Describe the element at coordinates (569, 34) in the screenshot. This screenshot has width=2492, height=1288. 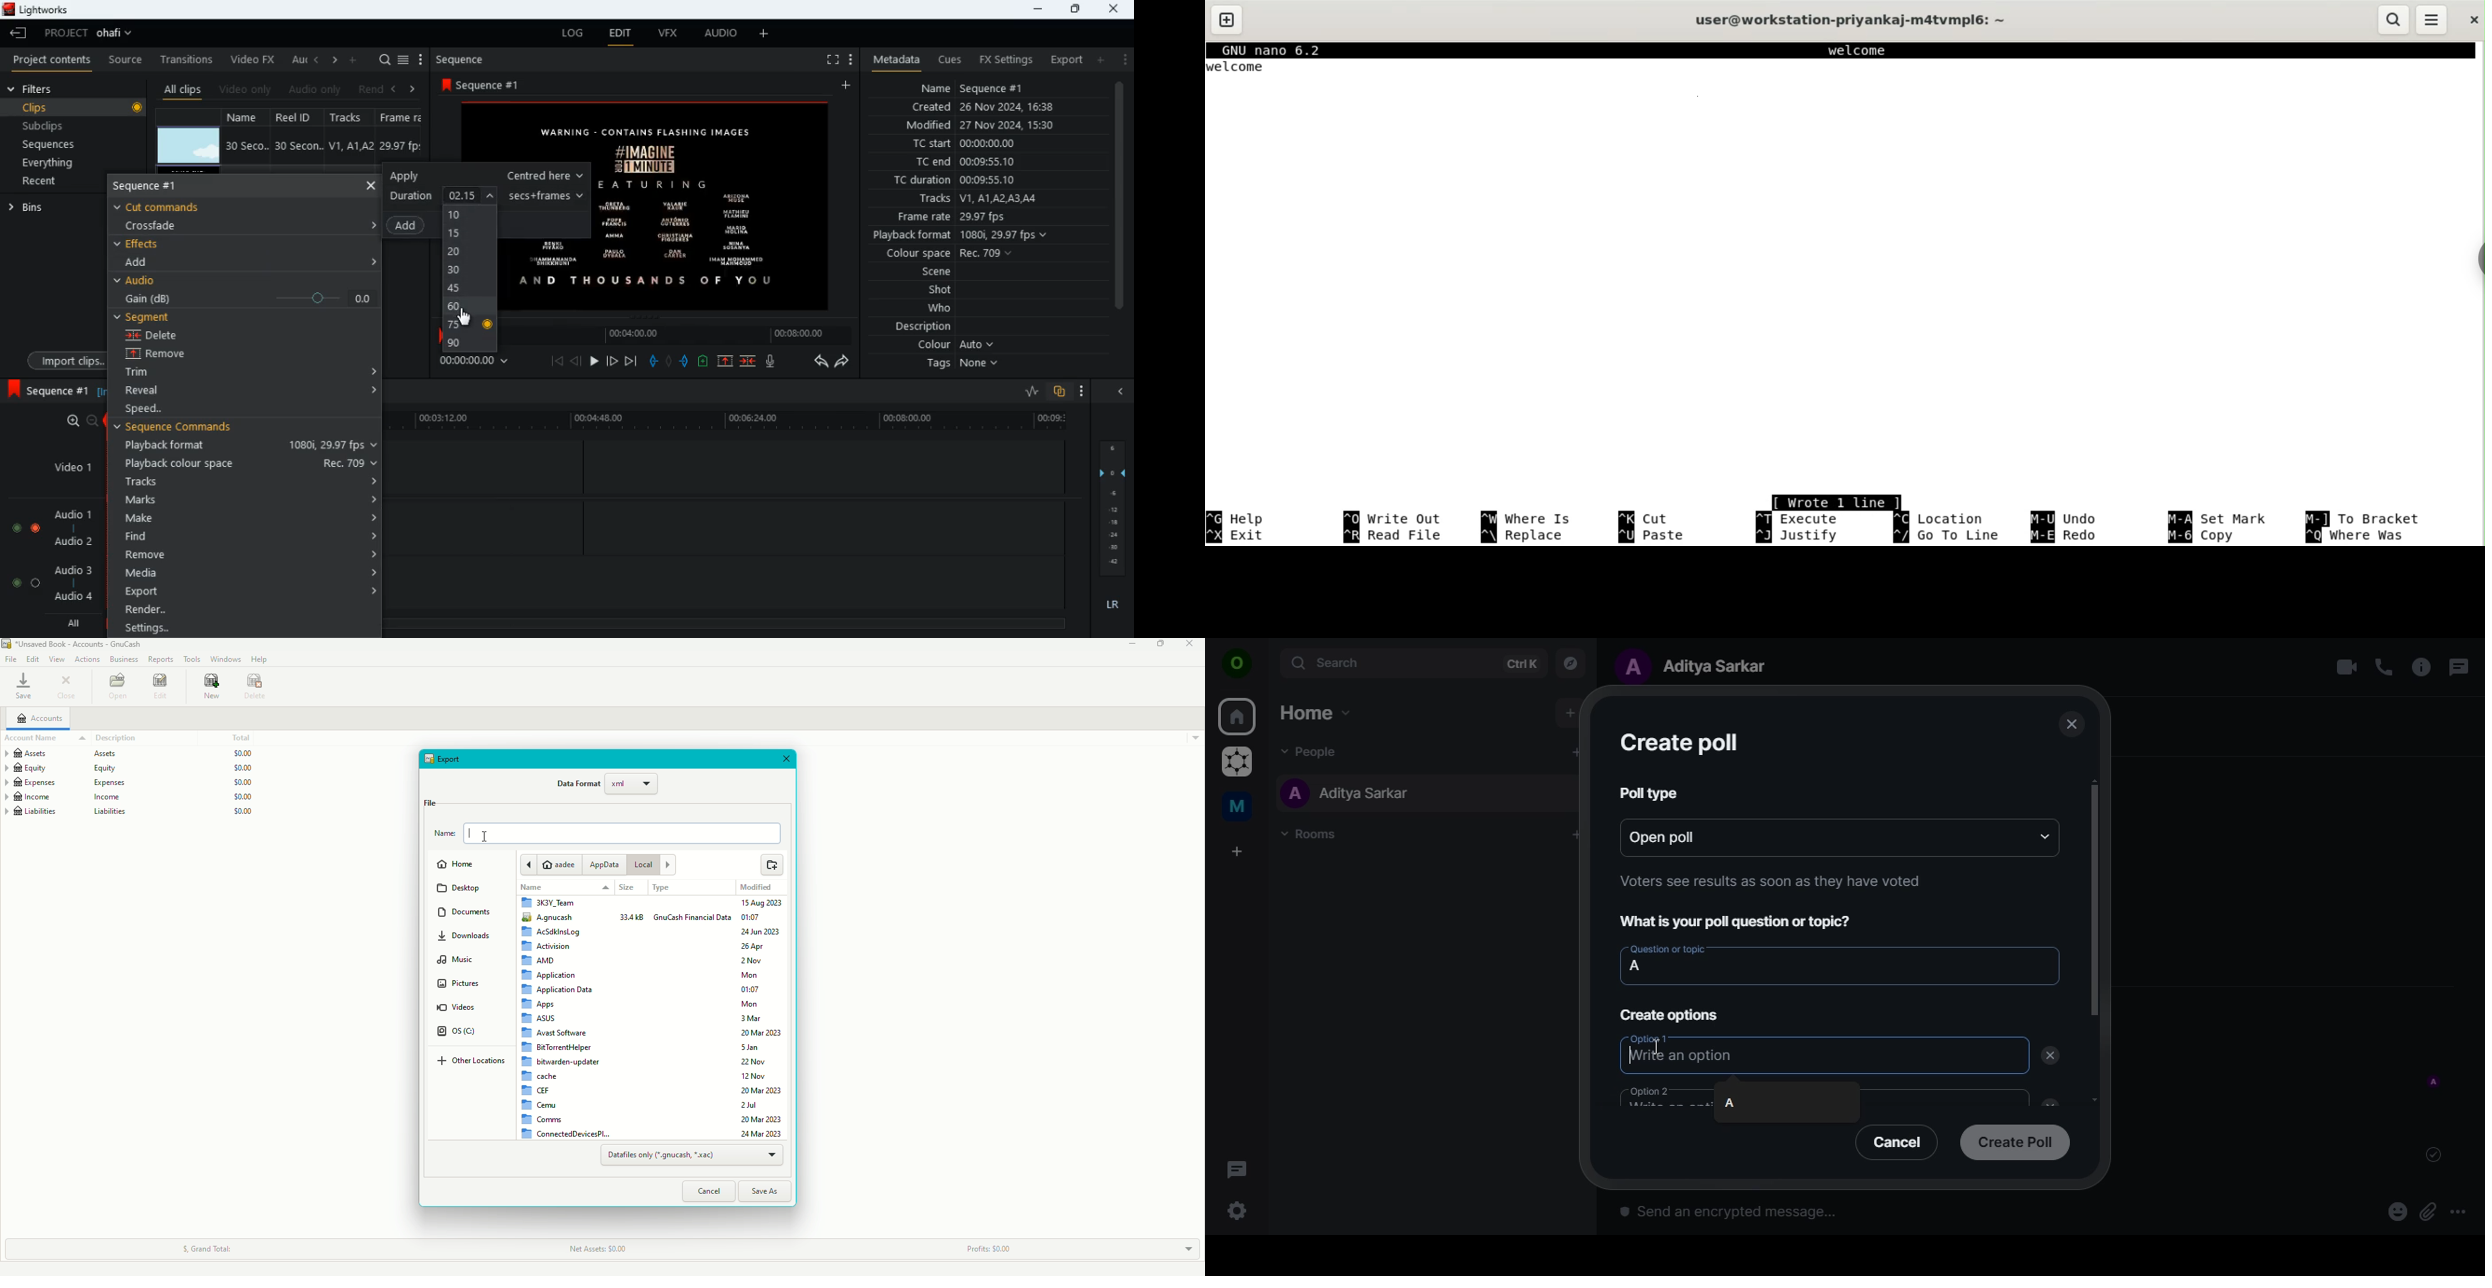
I see `log` at that location.